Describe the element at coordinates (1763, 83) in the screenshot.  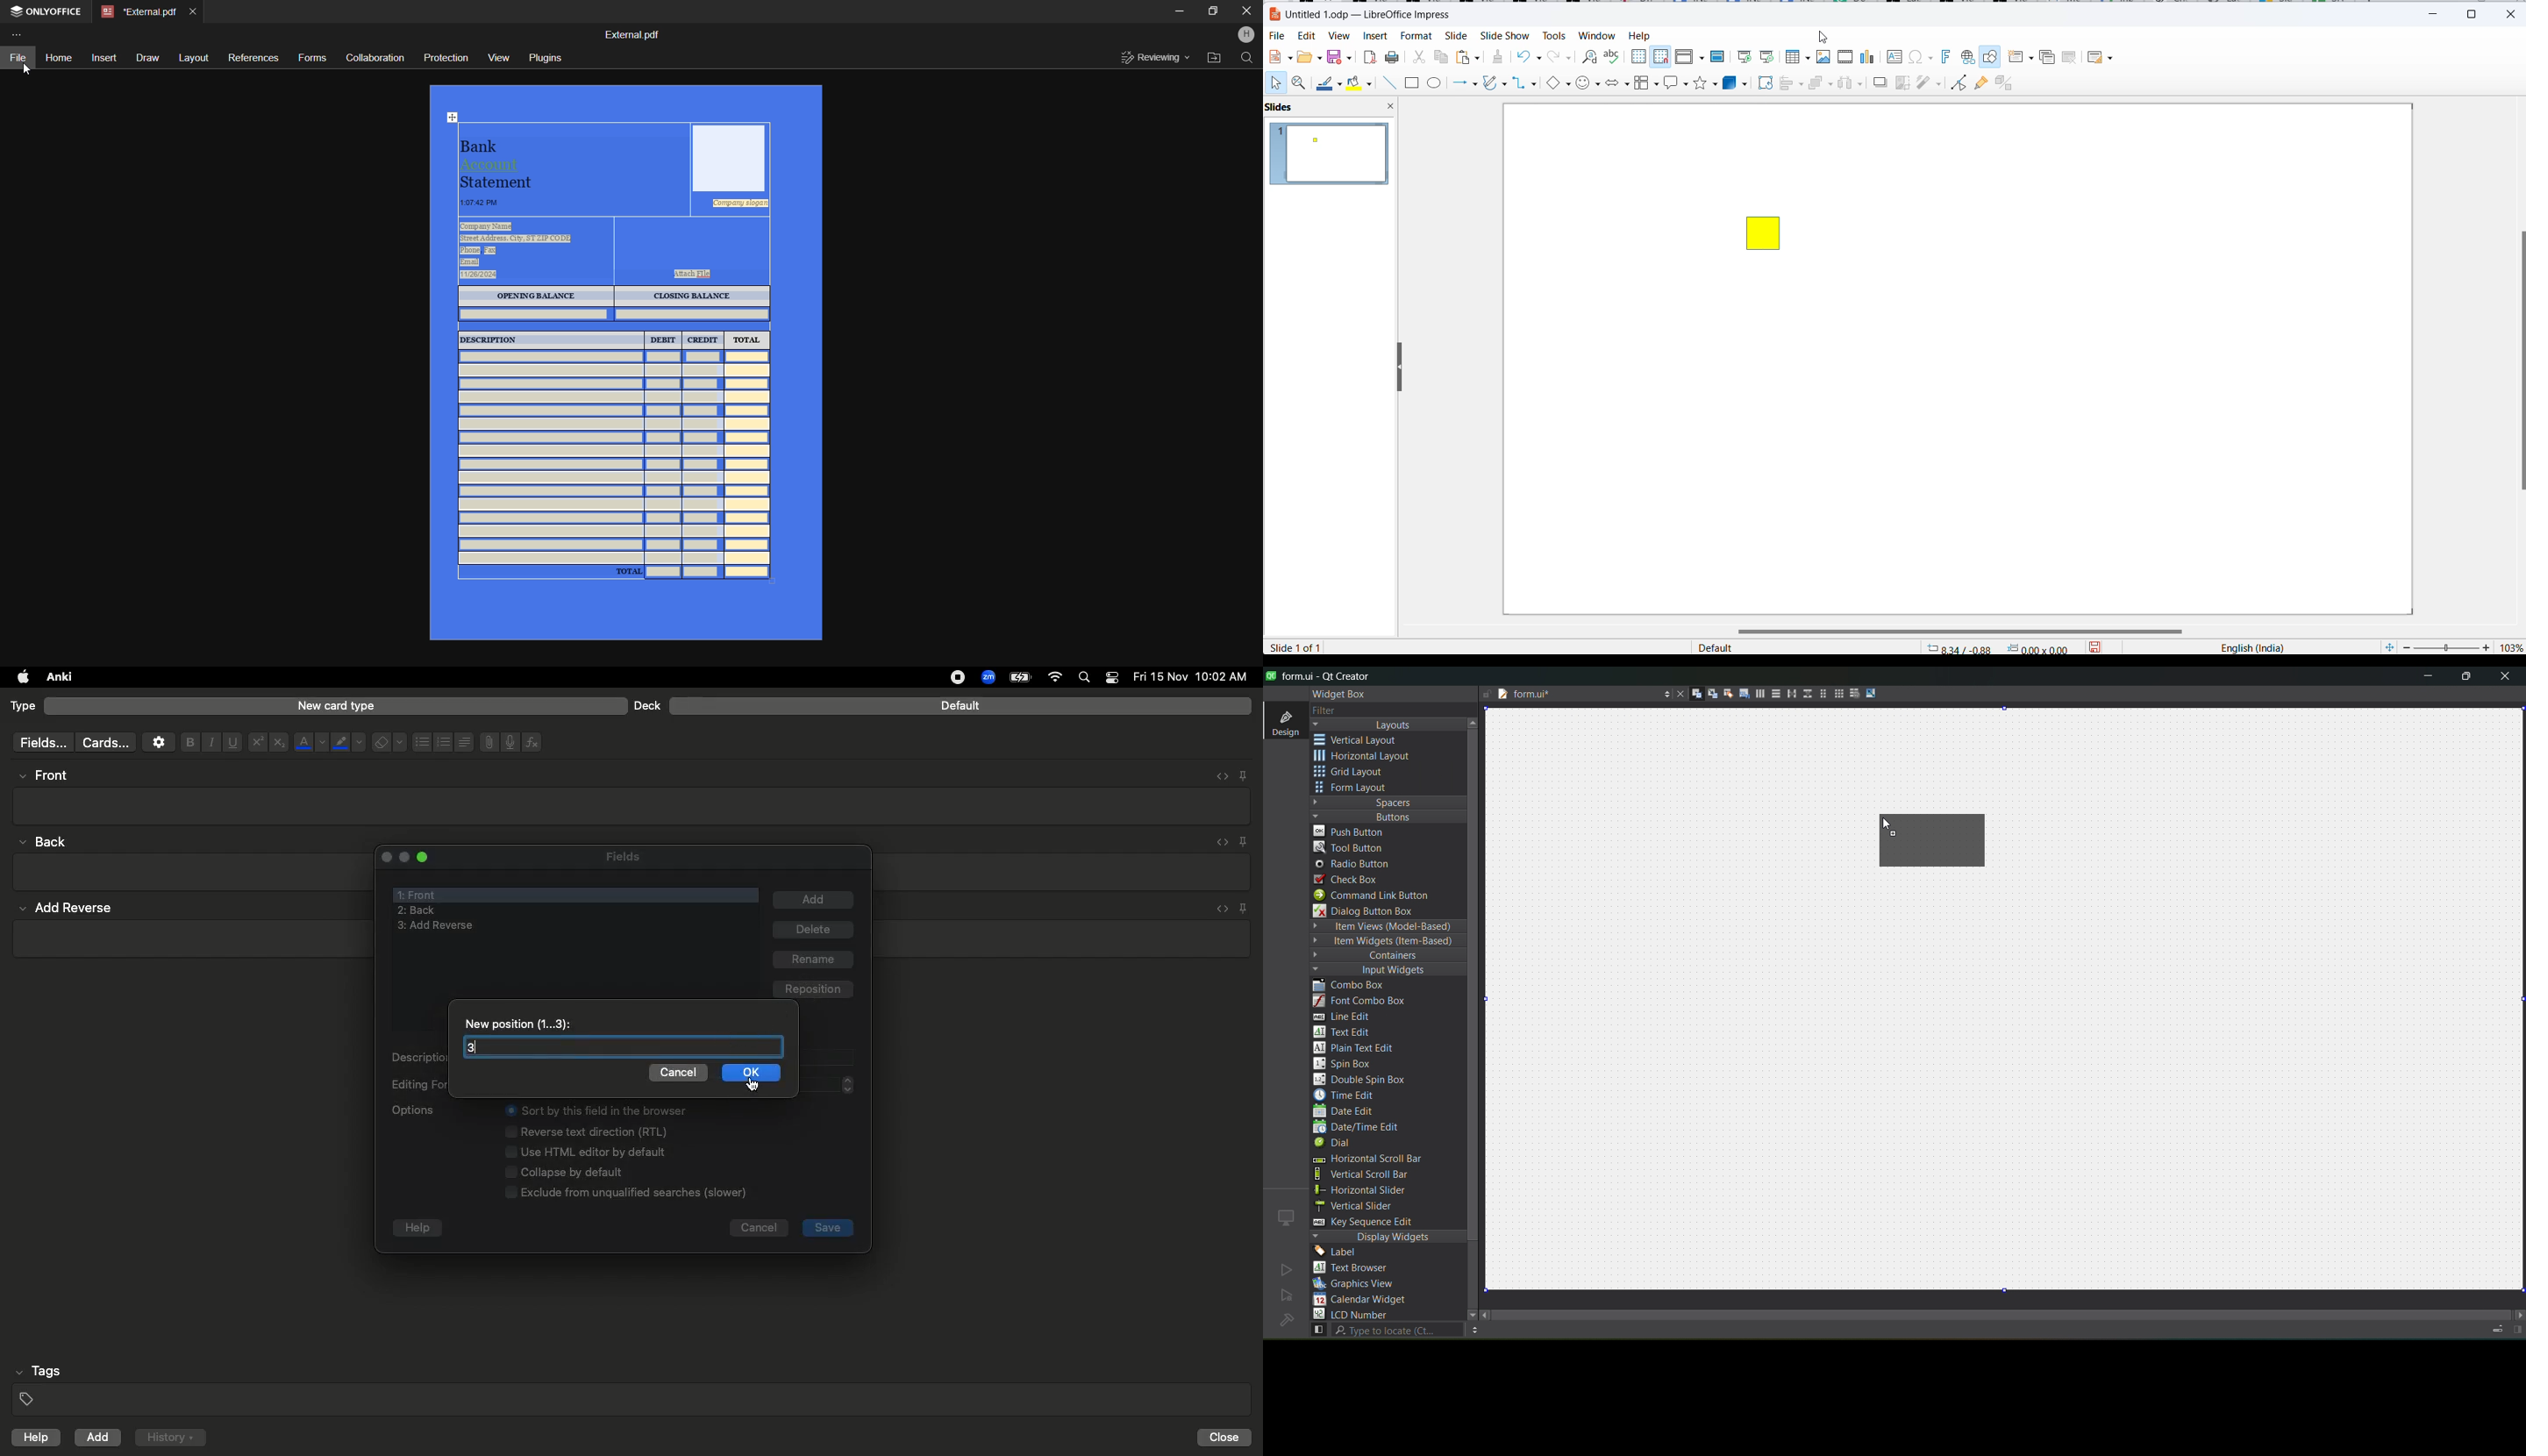
I see `rotate` at that location.